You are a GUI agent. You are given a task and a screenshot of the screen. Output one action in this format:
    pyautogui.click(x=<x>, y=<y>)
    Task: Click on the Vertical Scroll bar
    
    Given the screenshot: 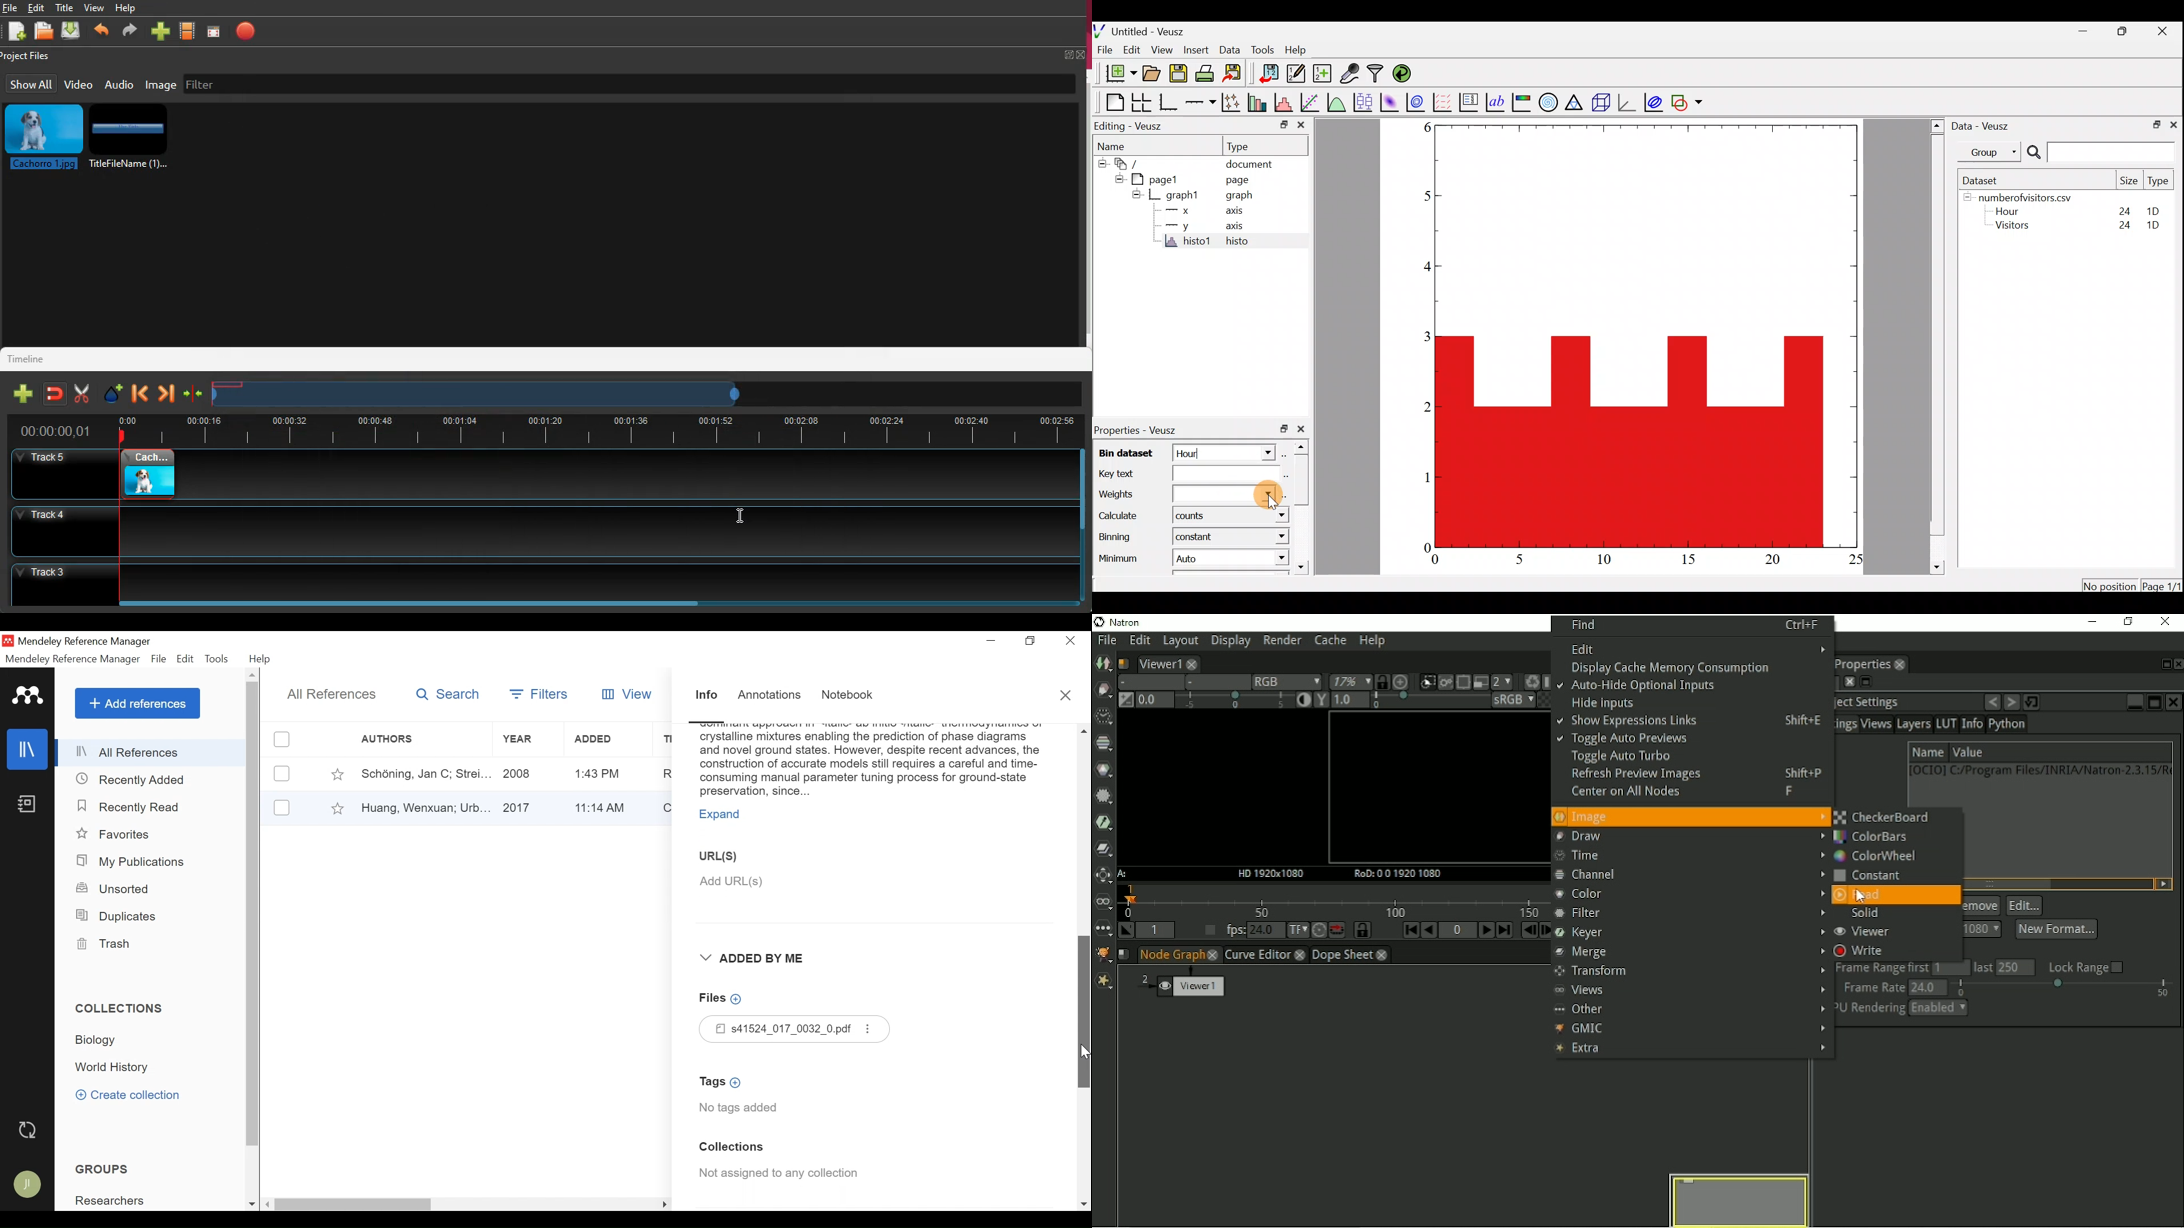 What is the action you would take?
    pyautogui.click(x=254, y=914)
    